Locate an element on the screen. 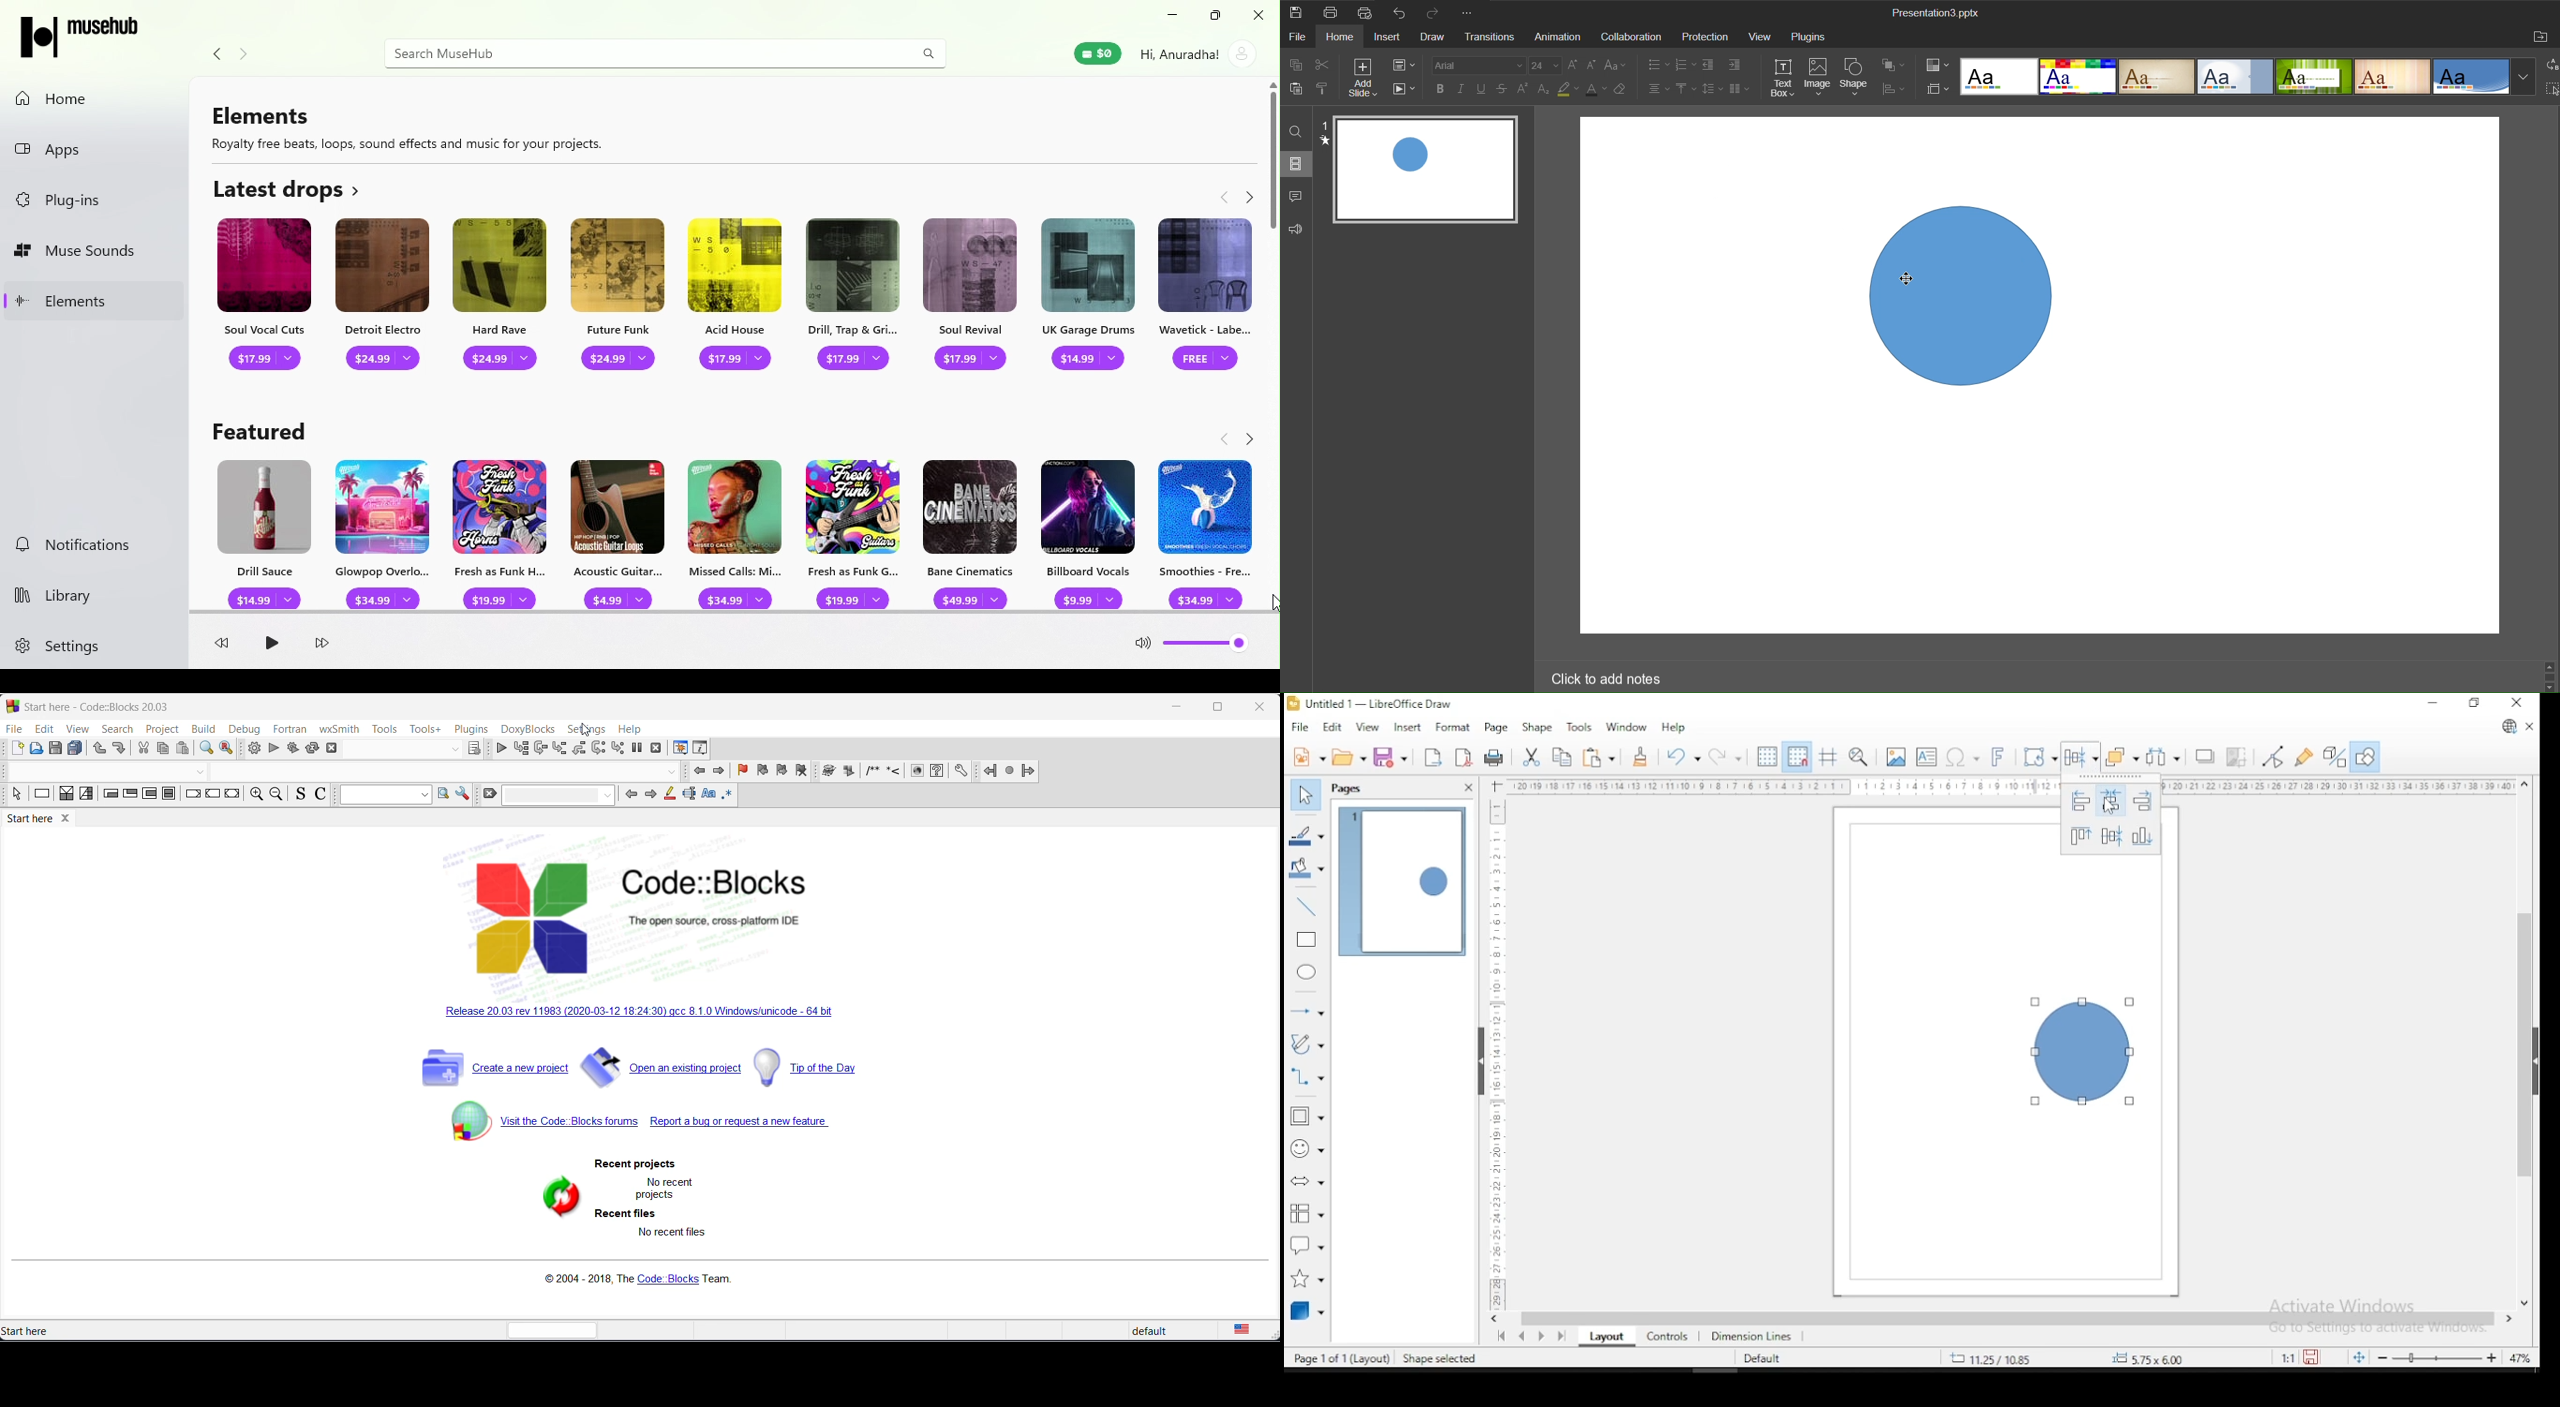  run is located at coordinates (273, 748).